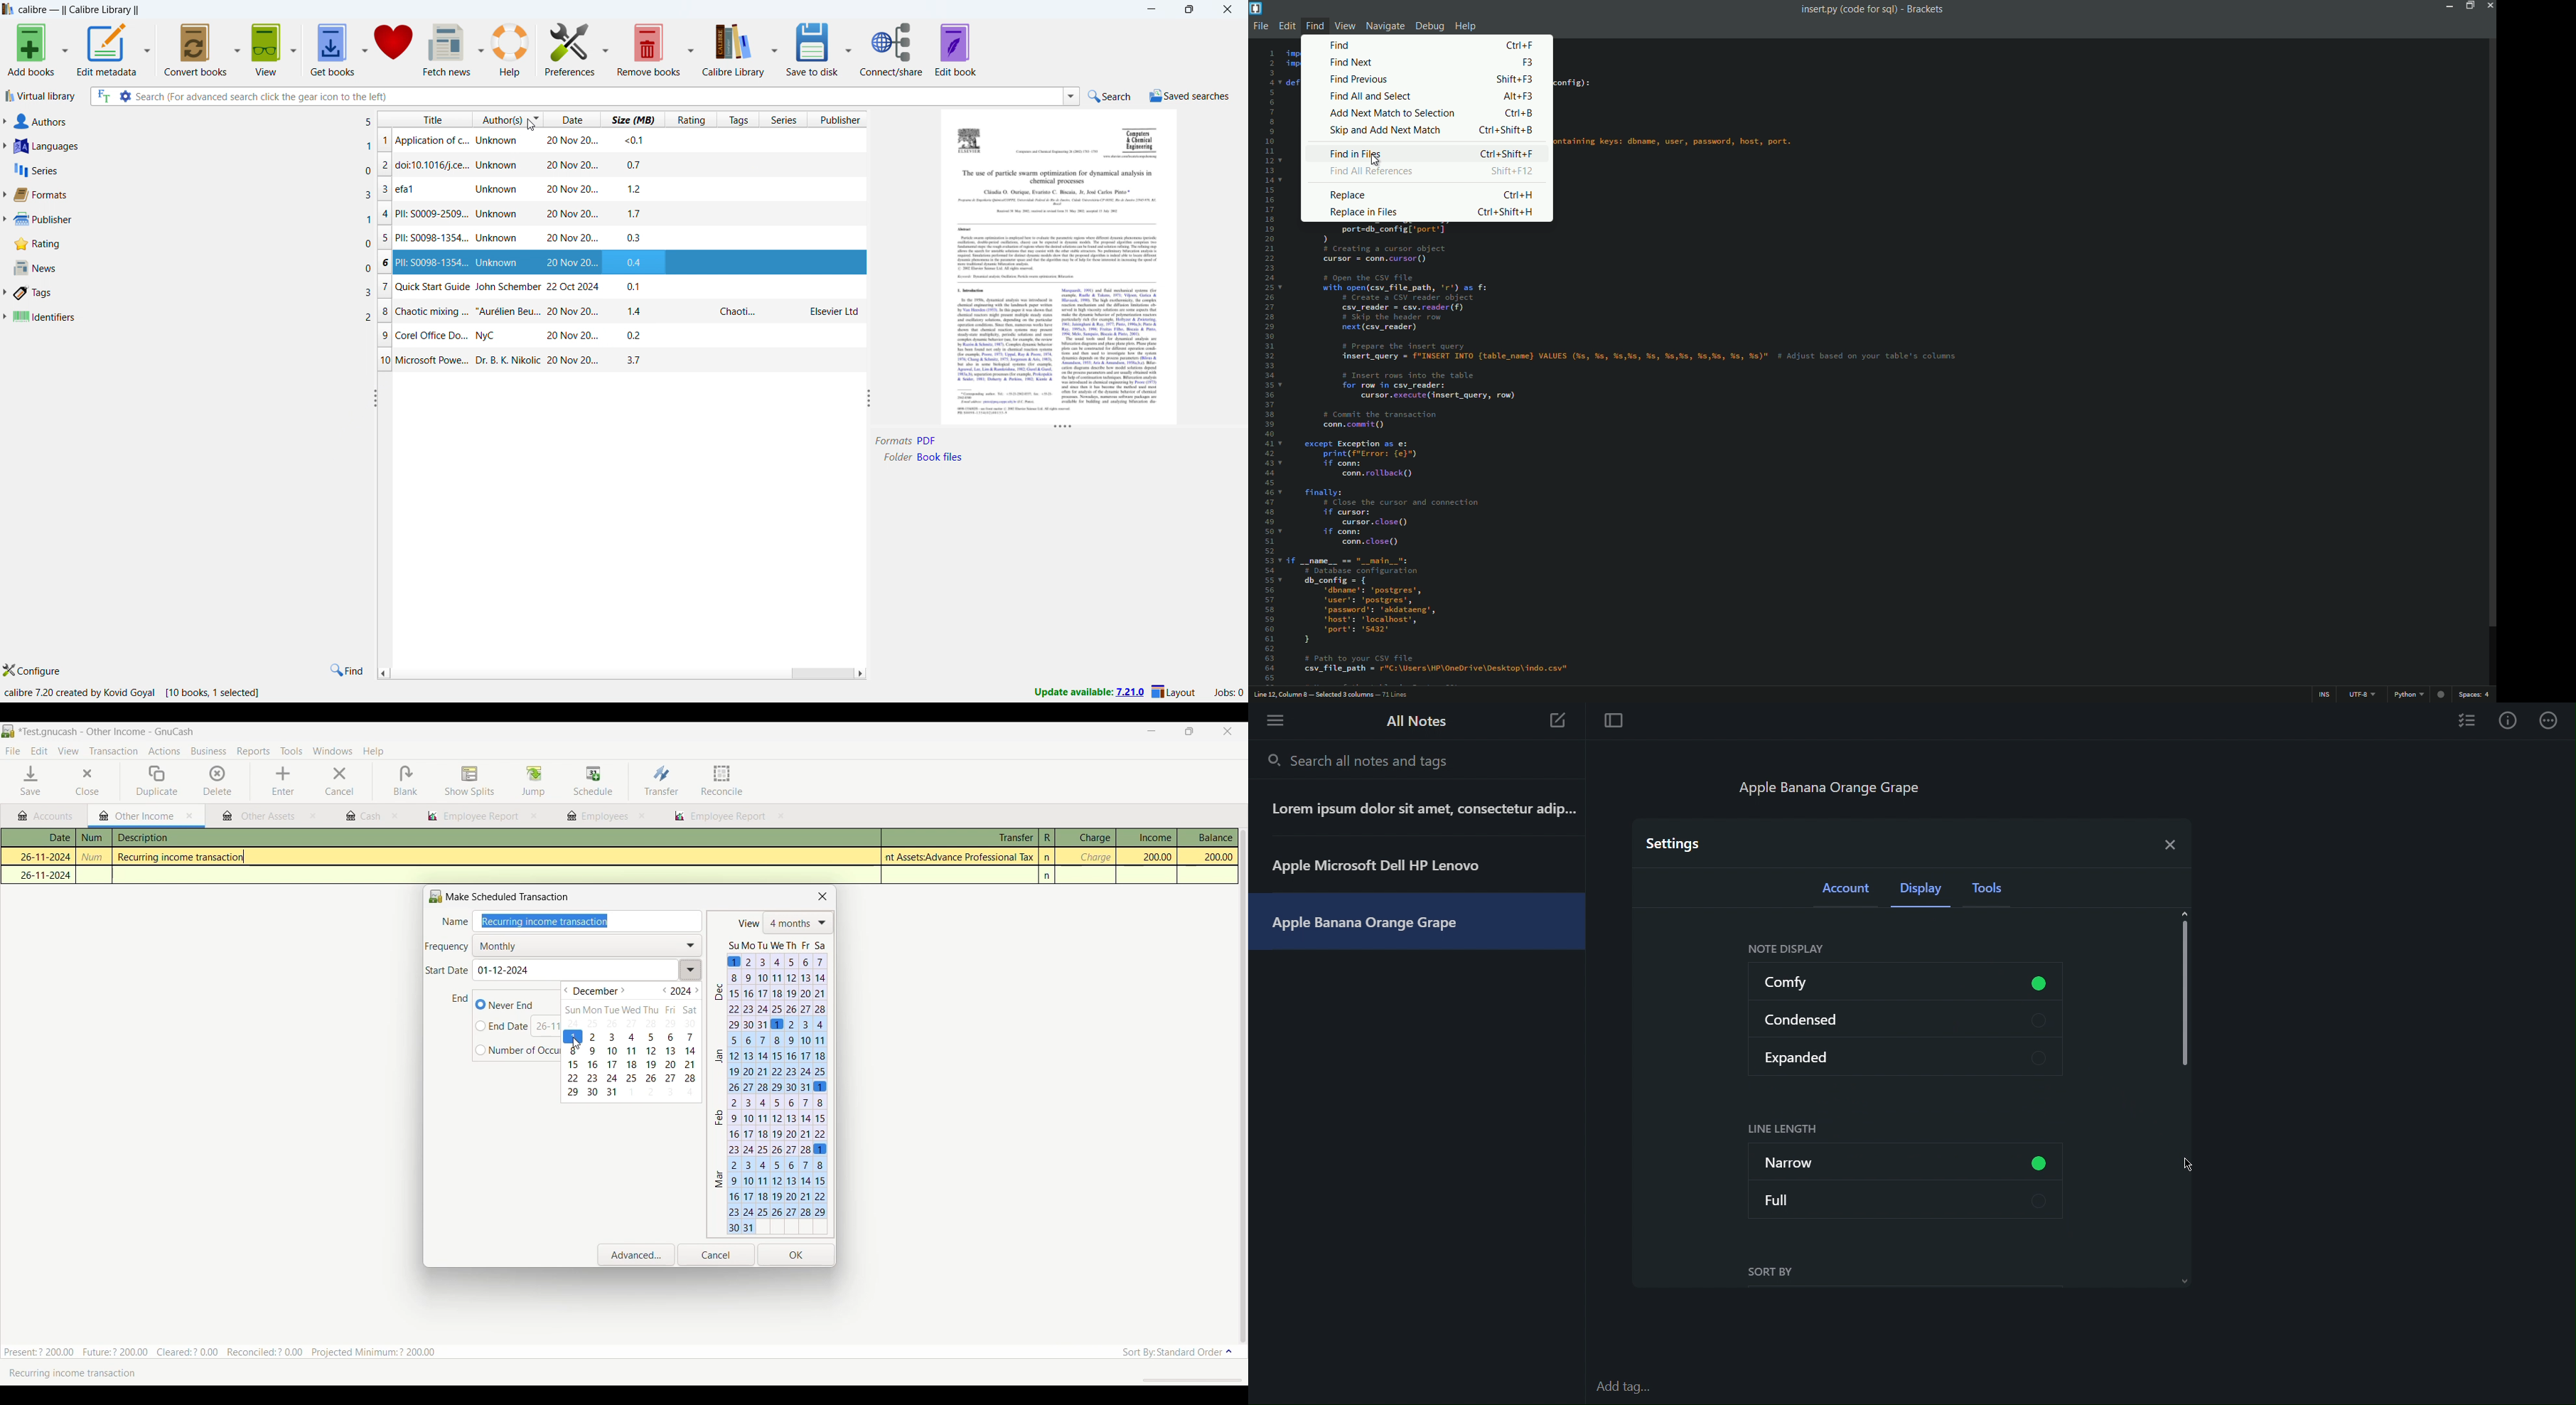  I want to click on PDF, so click(928, 440).